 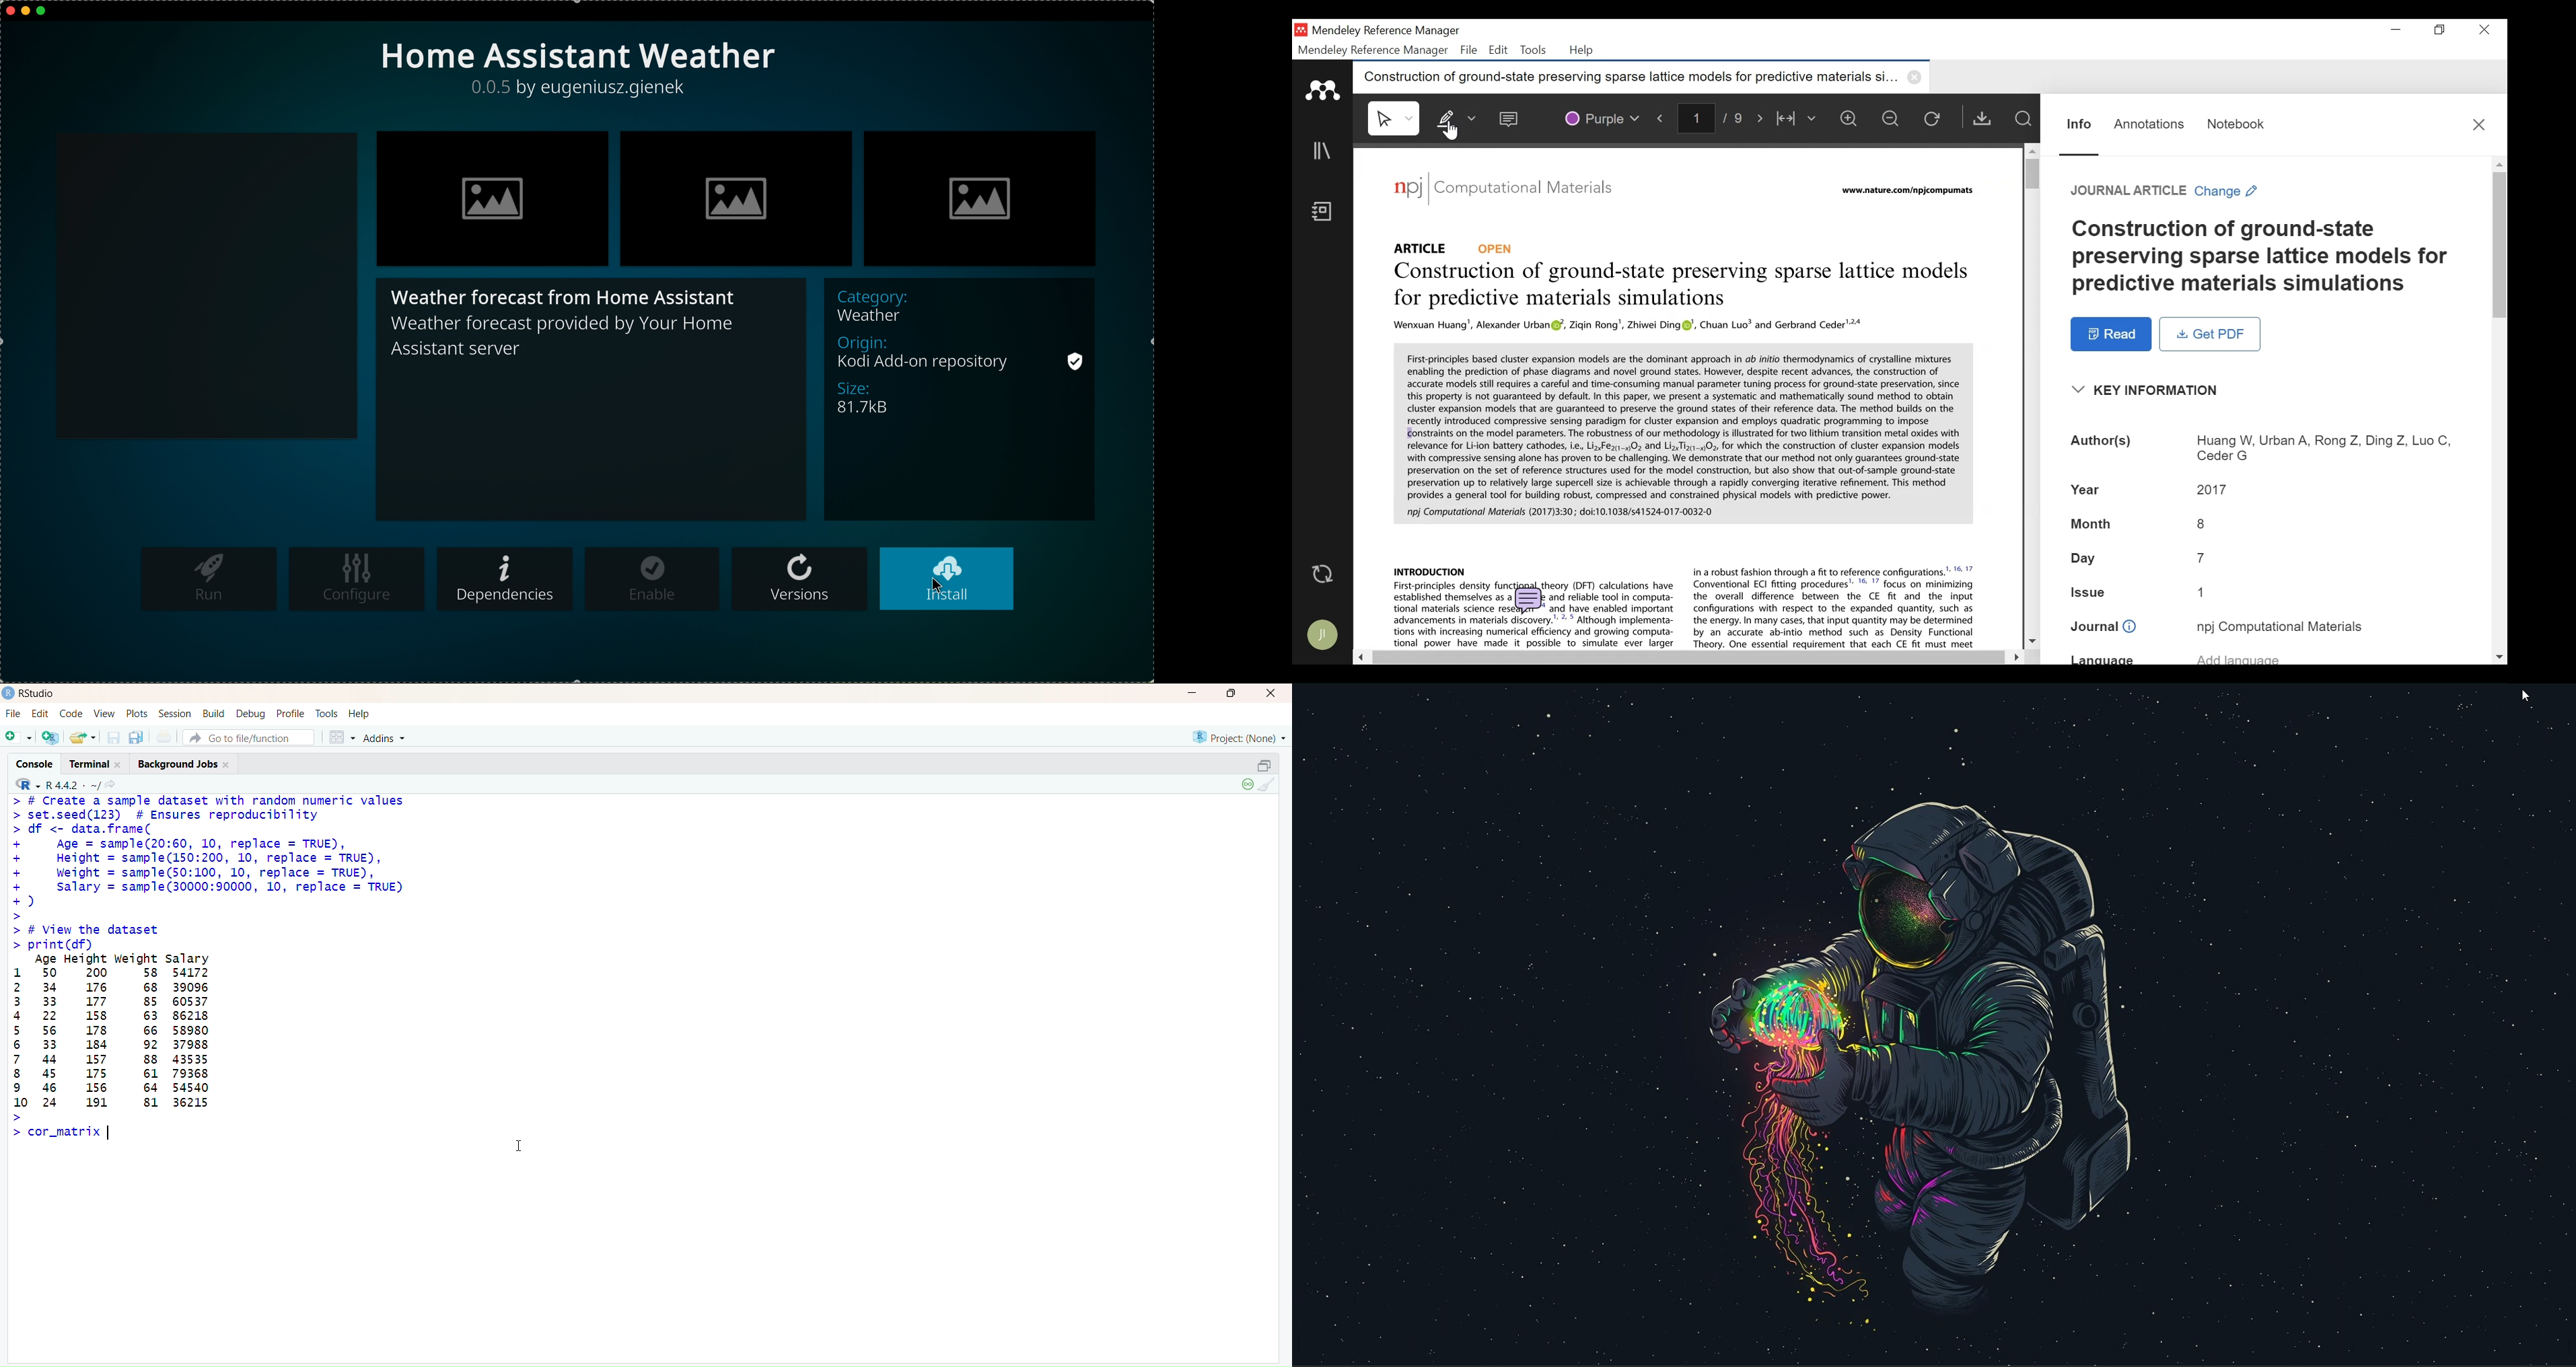 I want to click on description, so click(x=964, y=399).